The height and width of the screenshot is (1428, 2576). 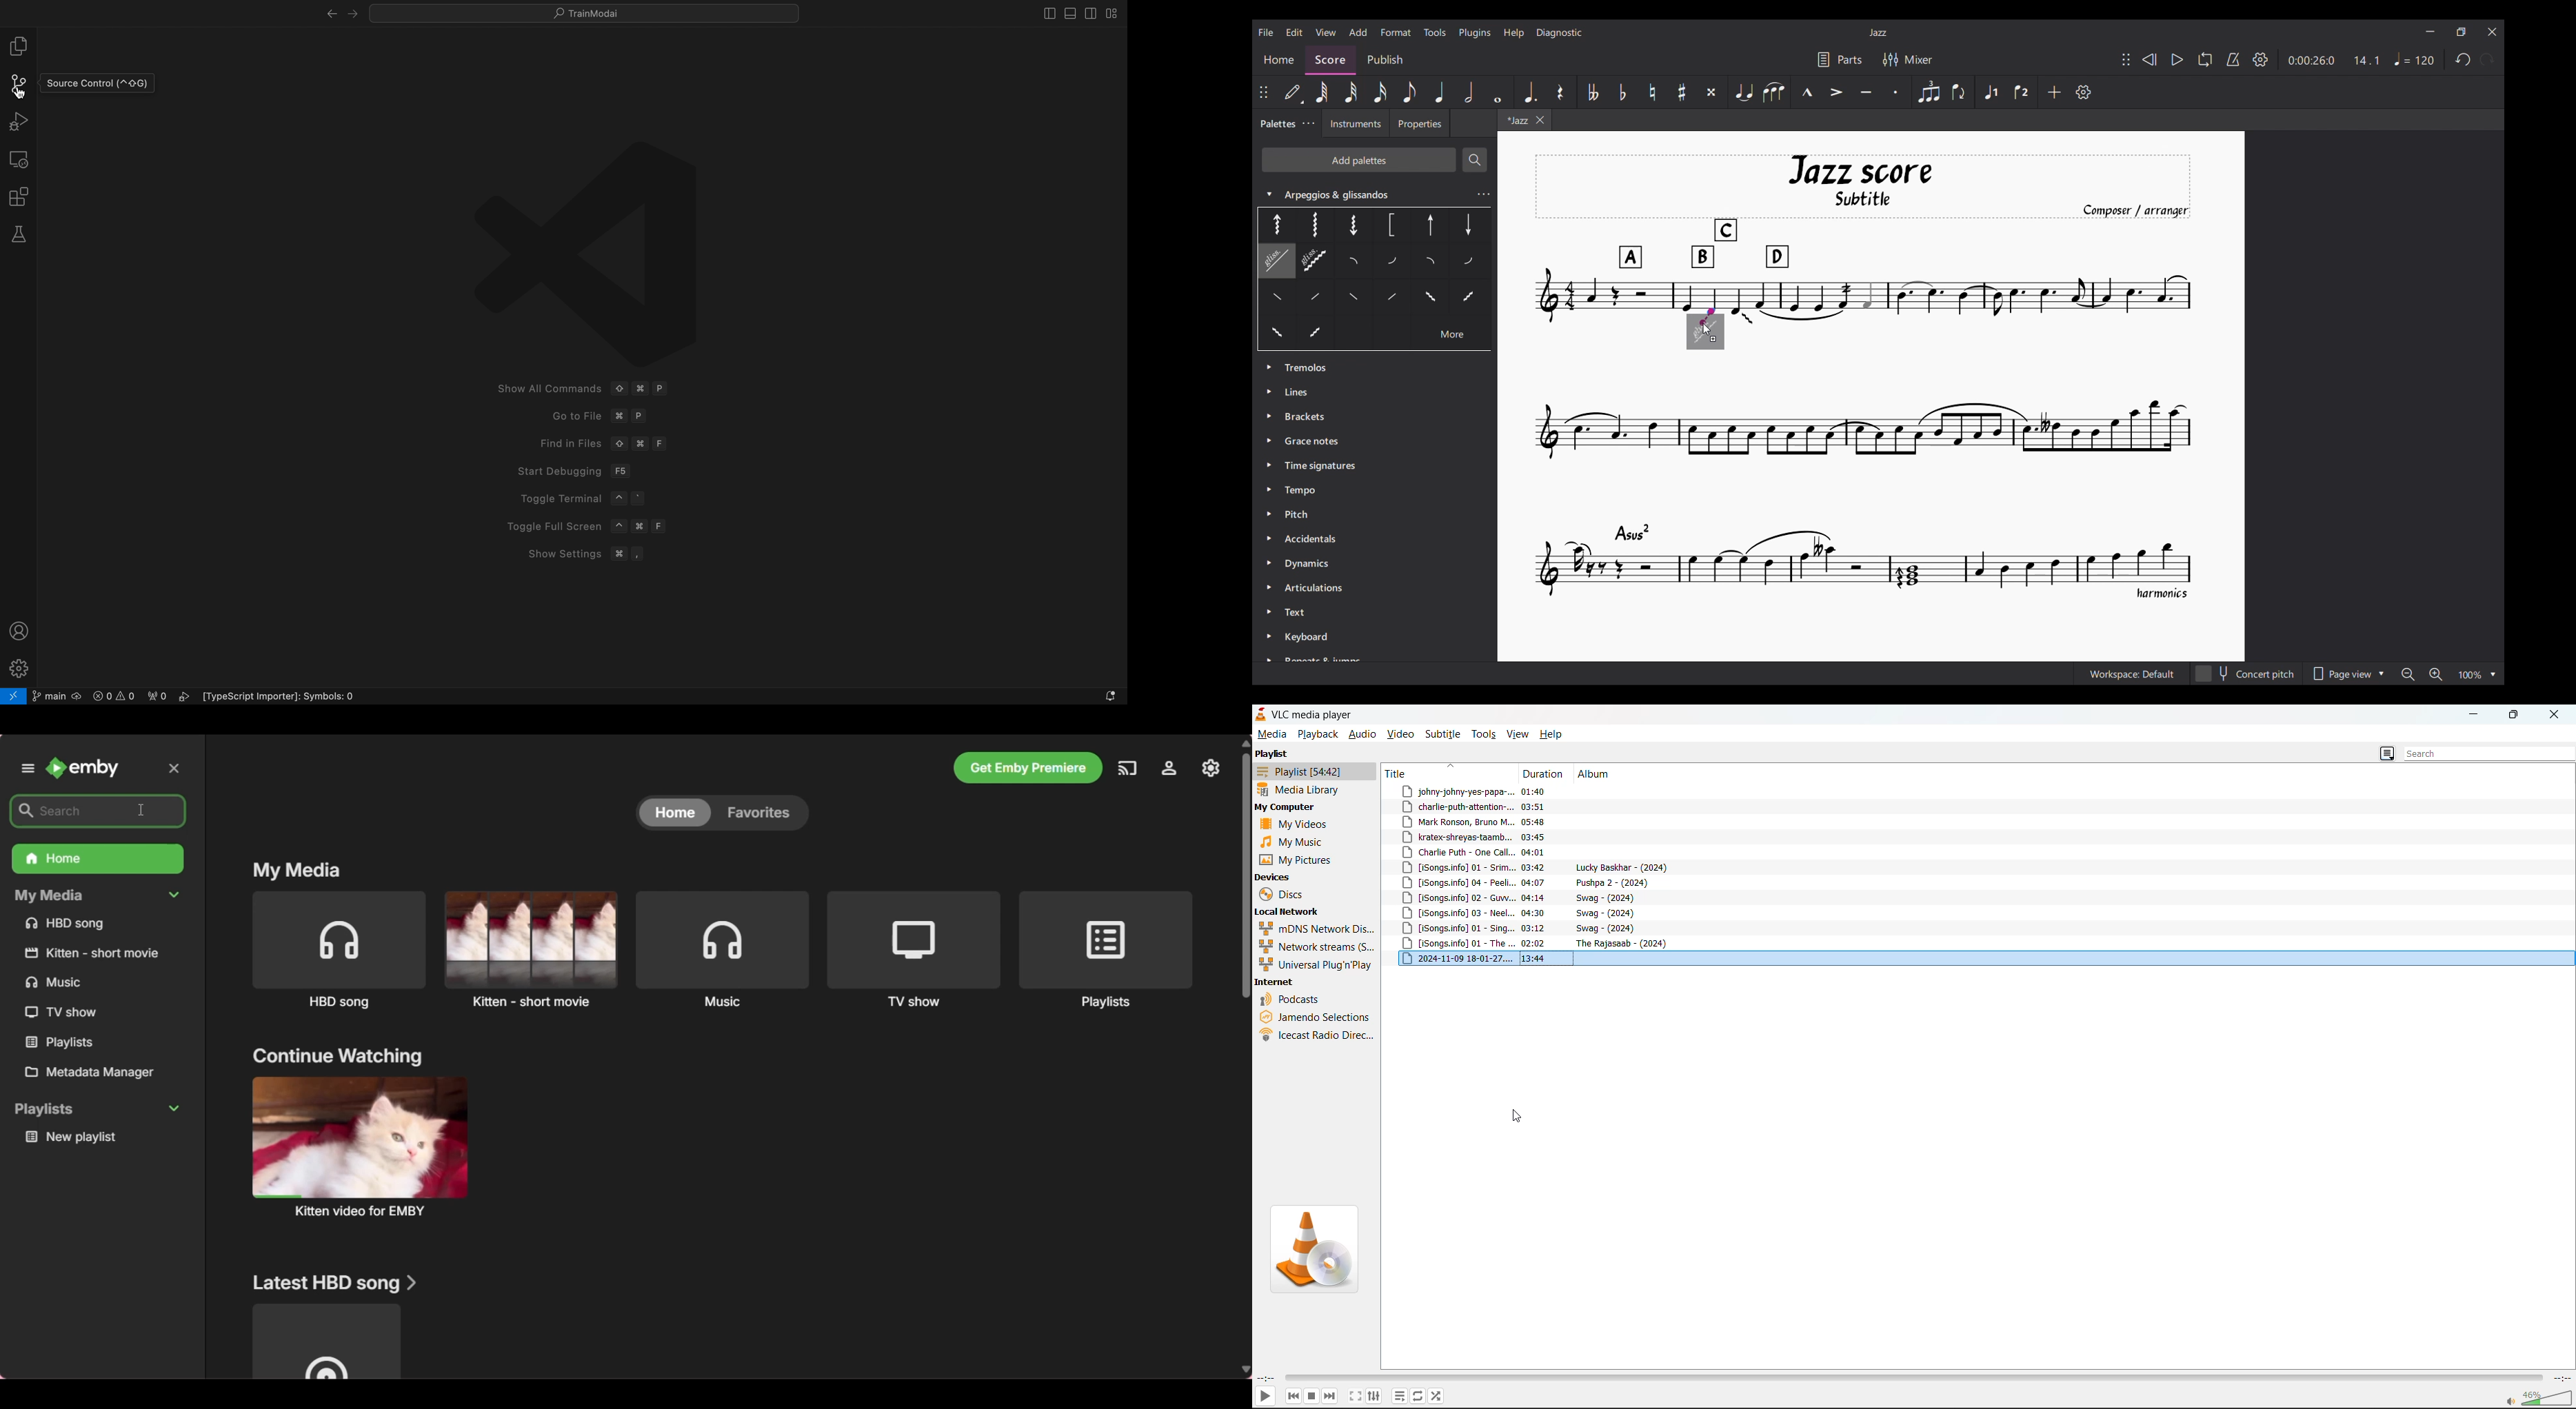 What do you see at coordinates (1170, 772) in the screenshot?
I see `Manage Emby server` at bounding box center [1170, 772].